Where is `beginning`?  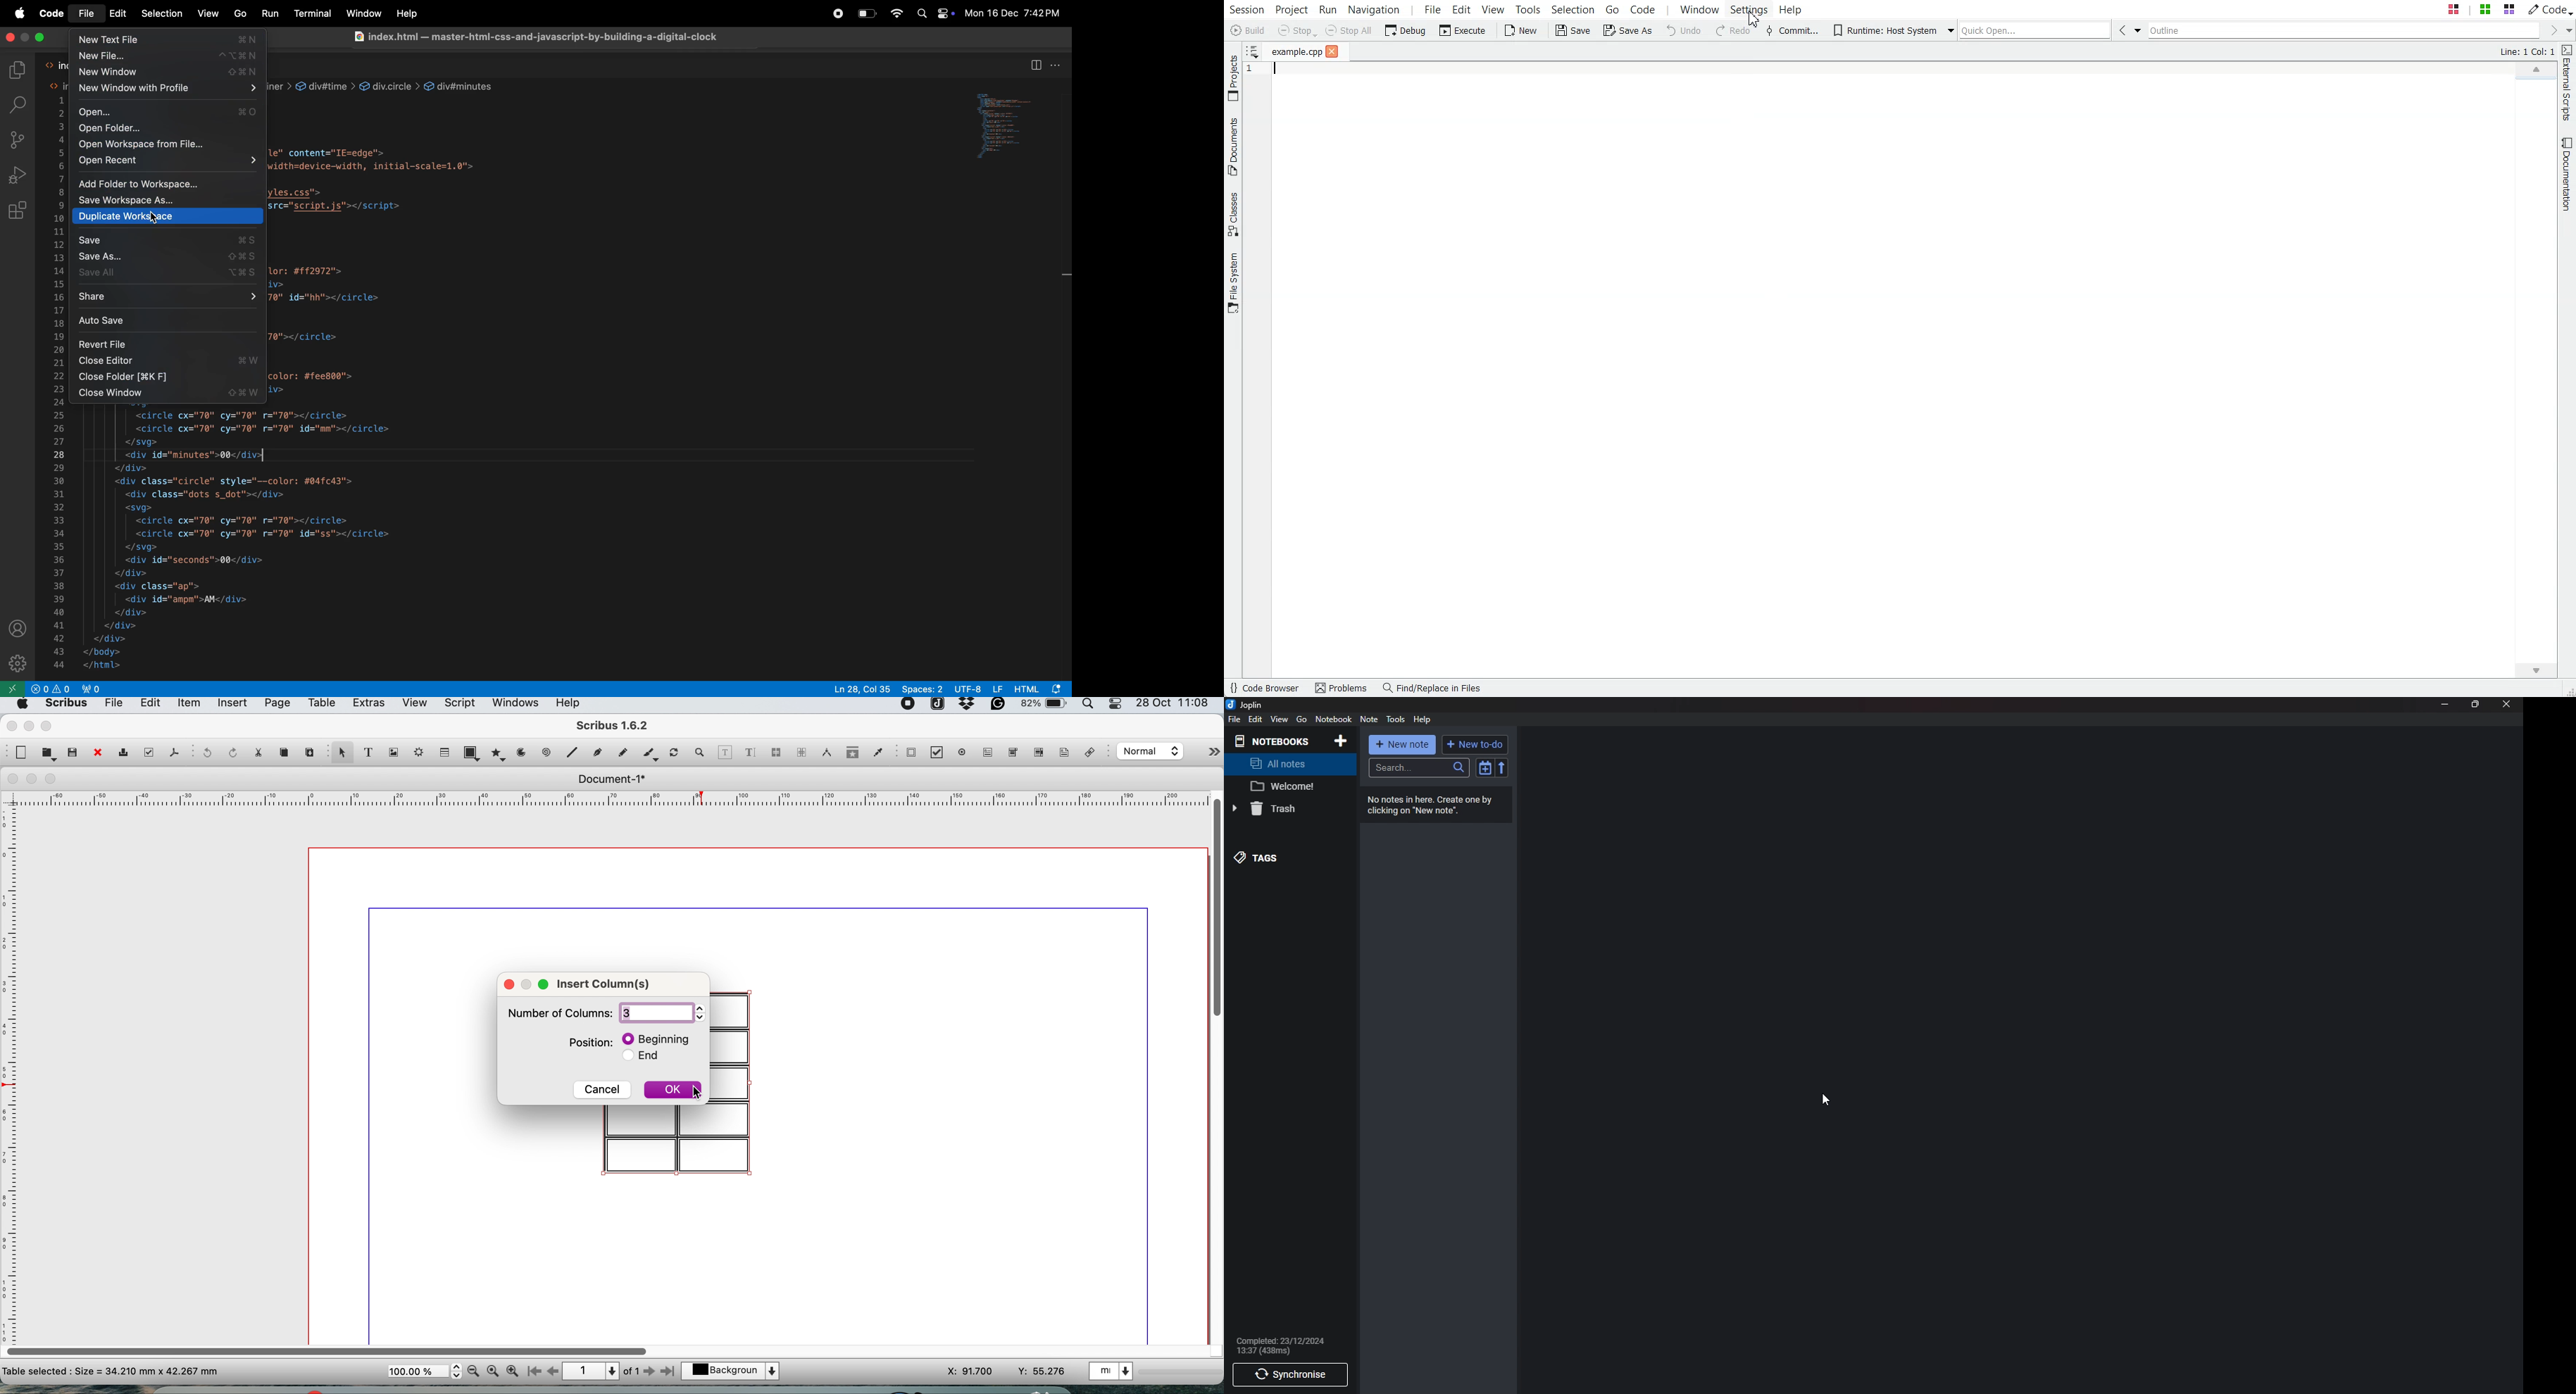 beginning is located at coordinates (650, 1039).